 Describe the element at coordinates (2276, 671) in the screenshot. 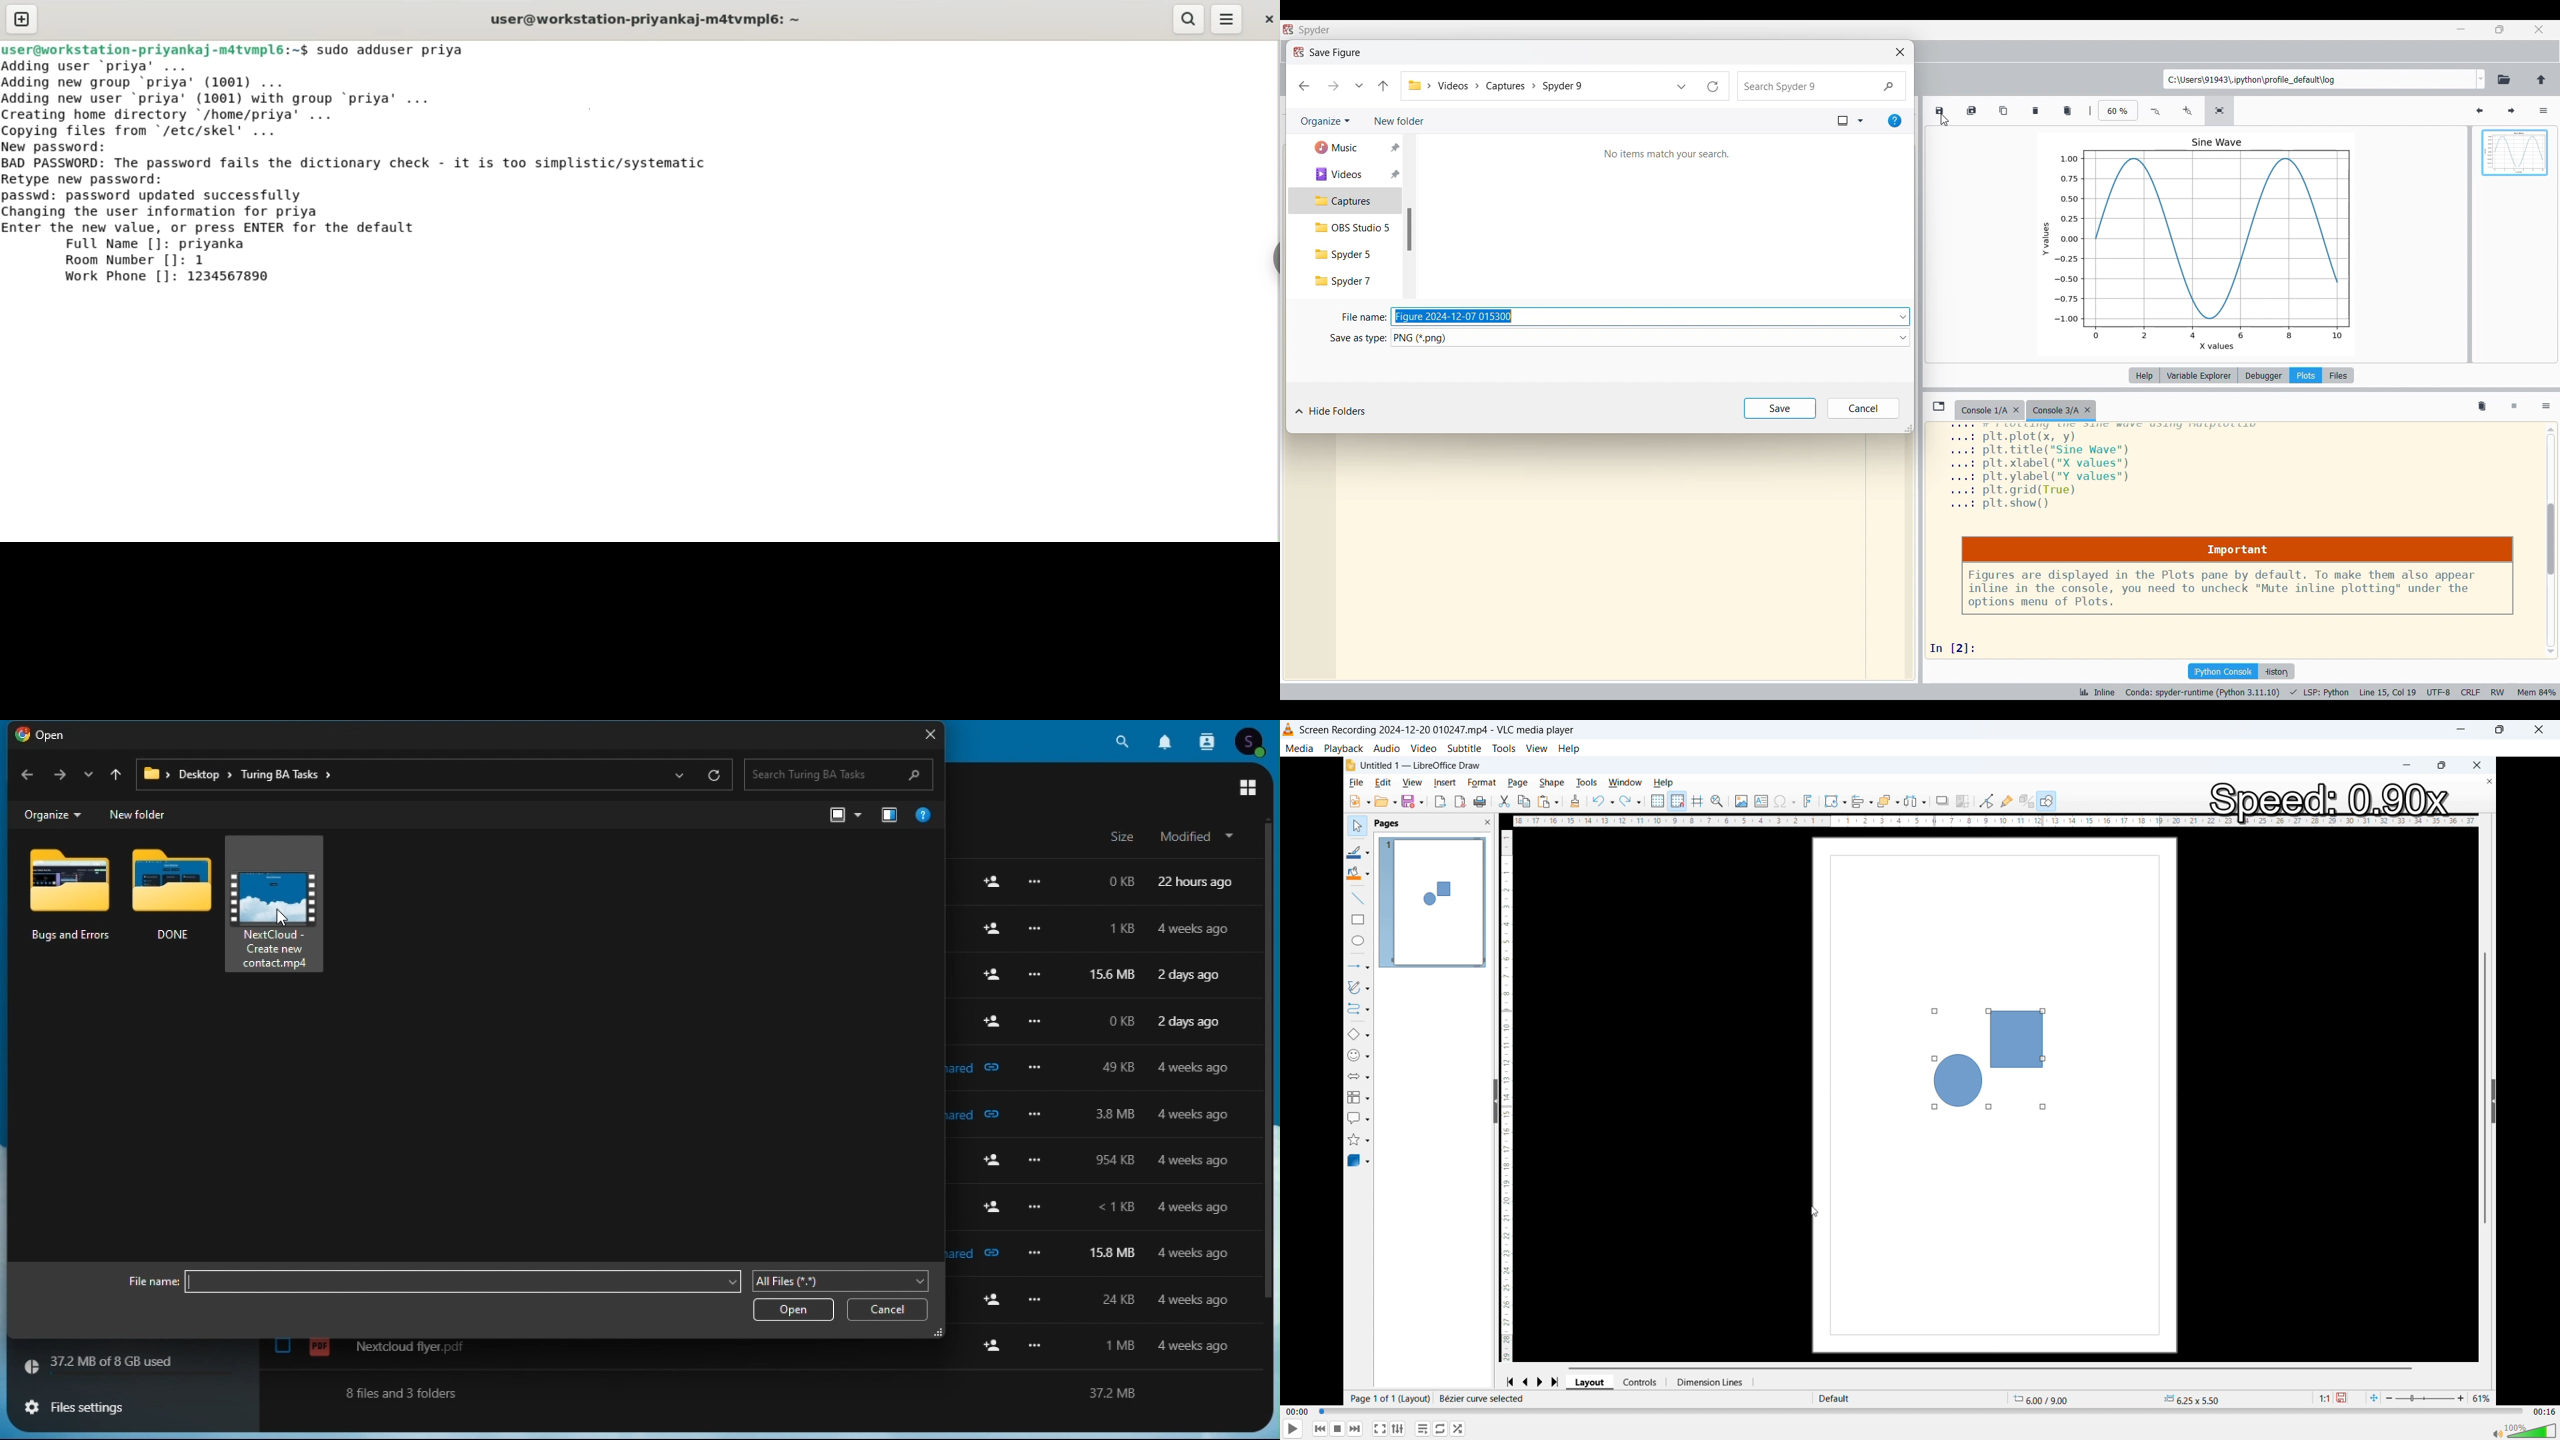

I see `History ` at that location.